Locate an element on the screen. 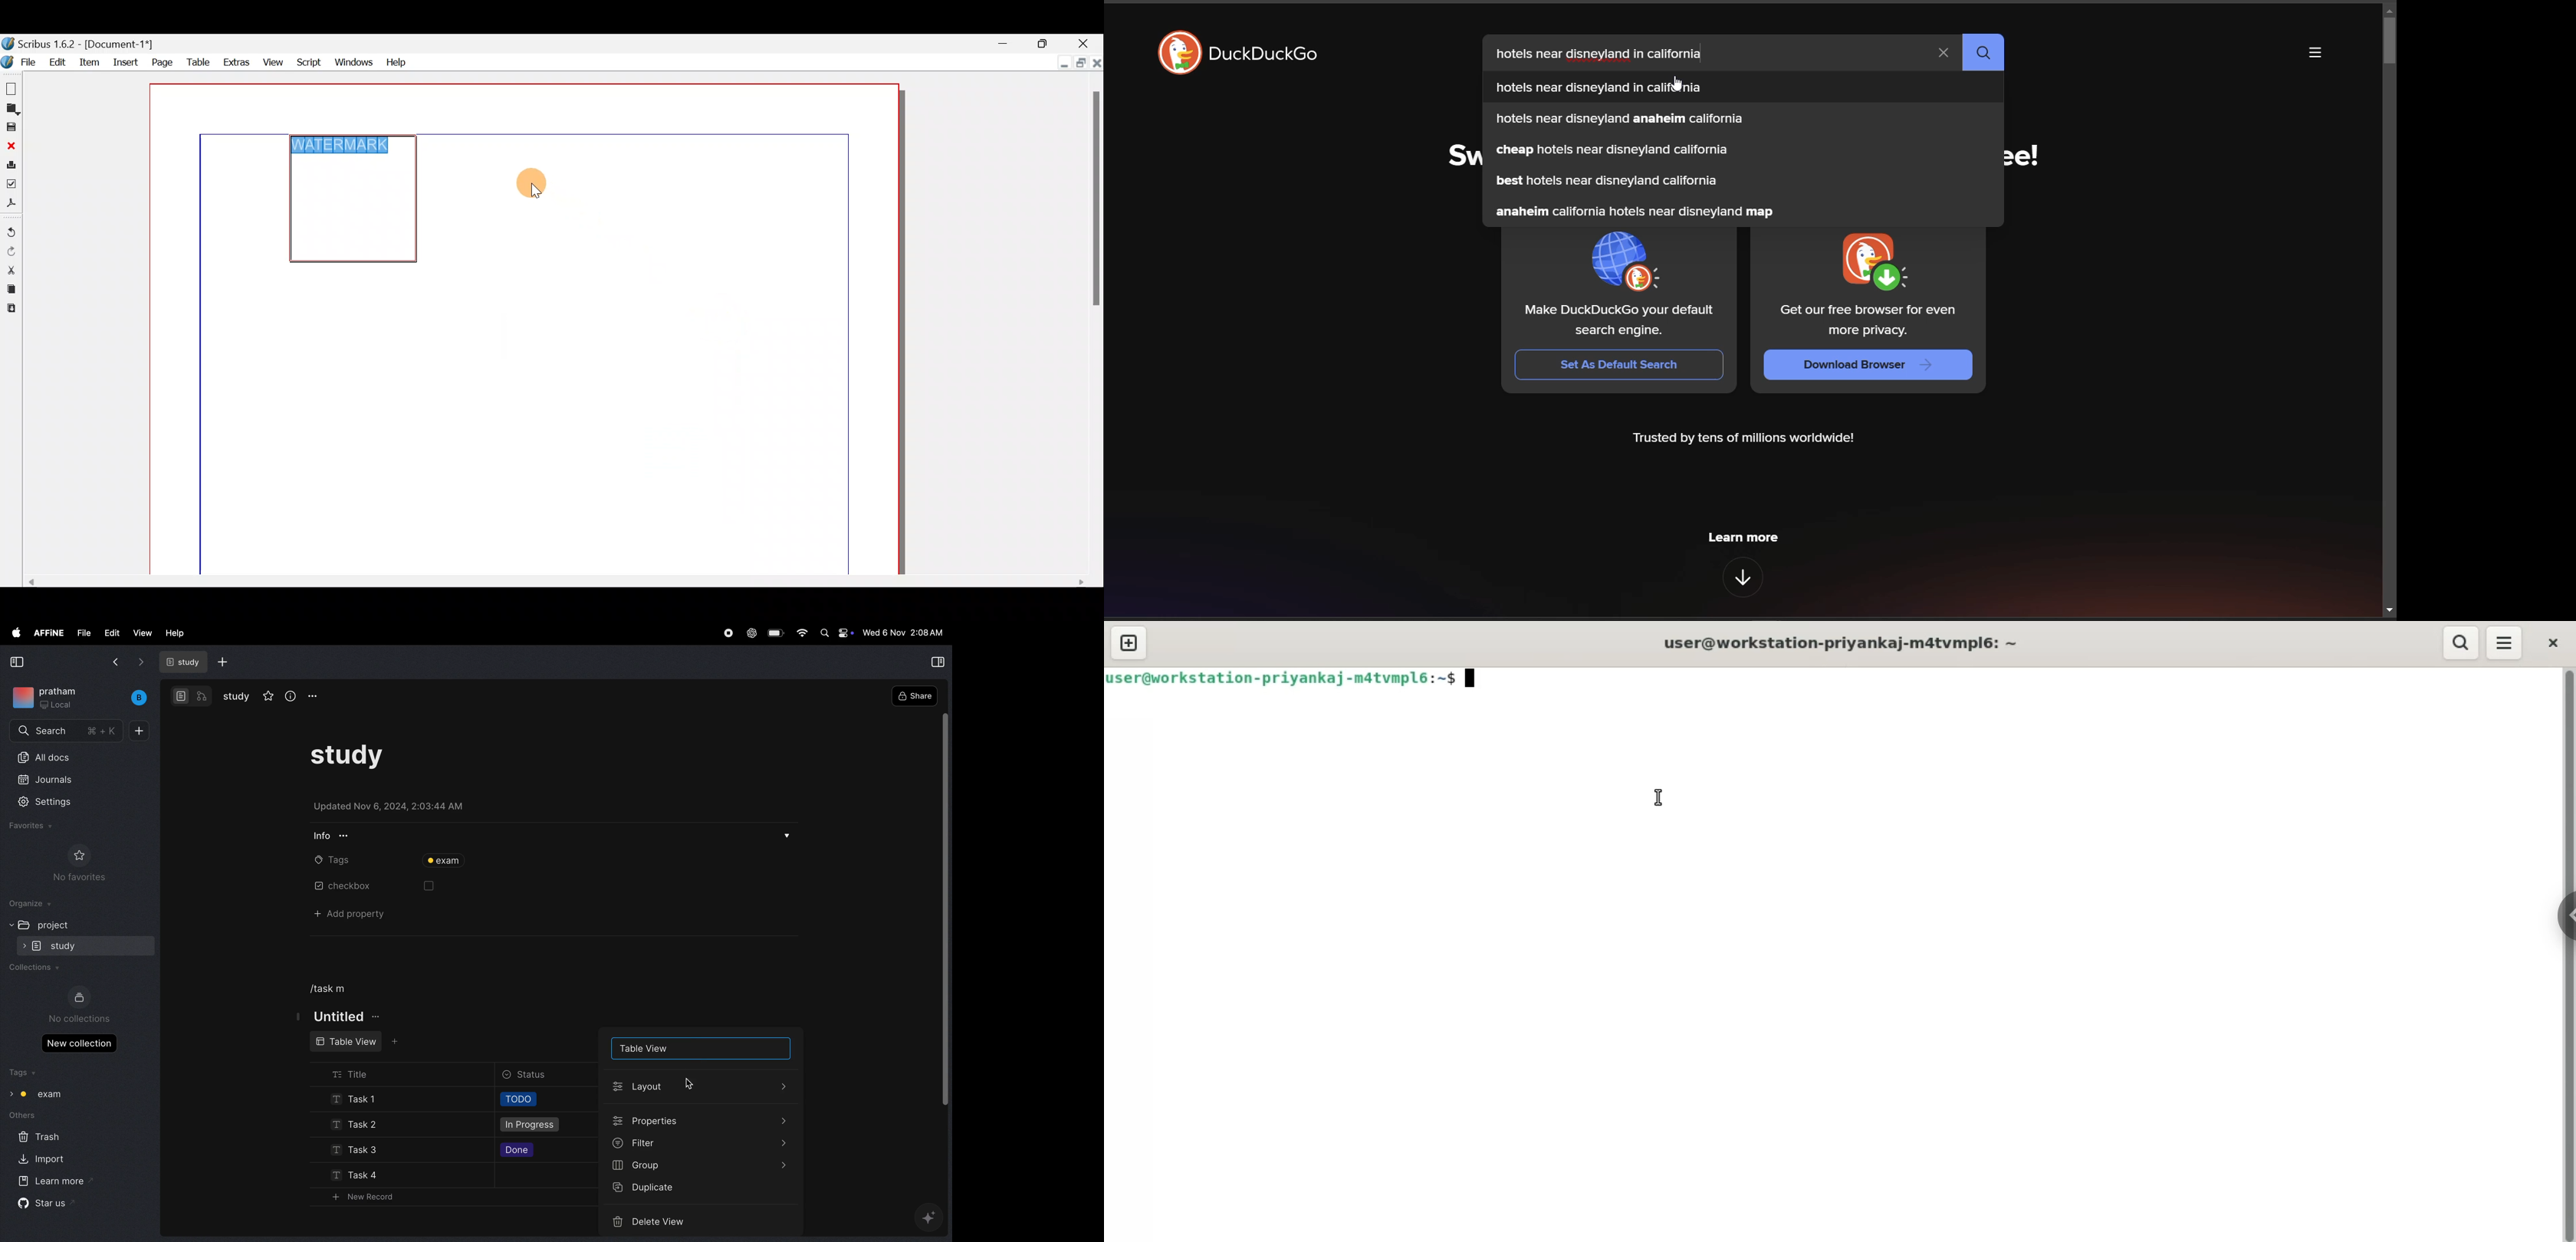 This screenshot has width=2576, height=1260. star us is located at coordinates (44, 1205).